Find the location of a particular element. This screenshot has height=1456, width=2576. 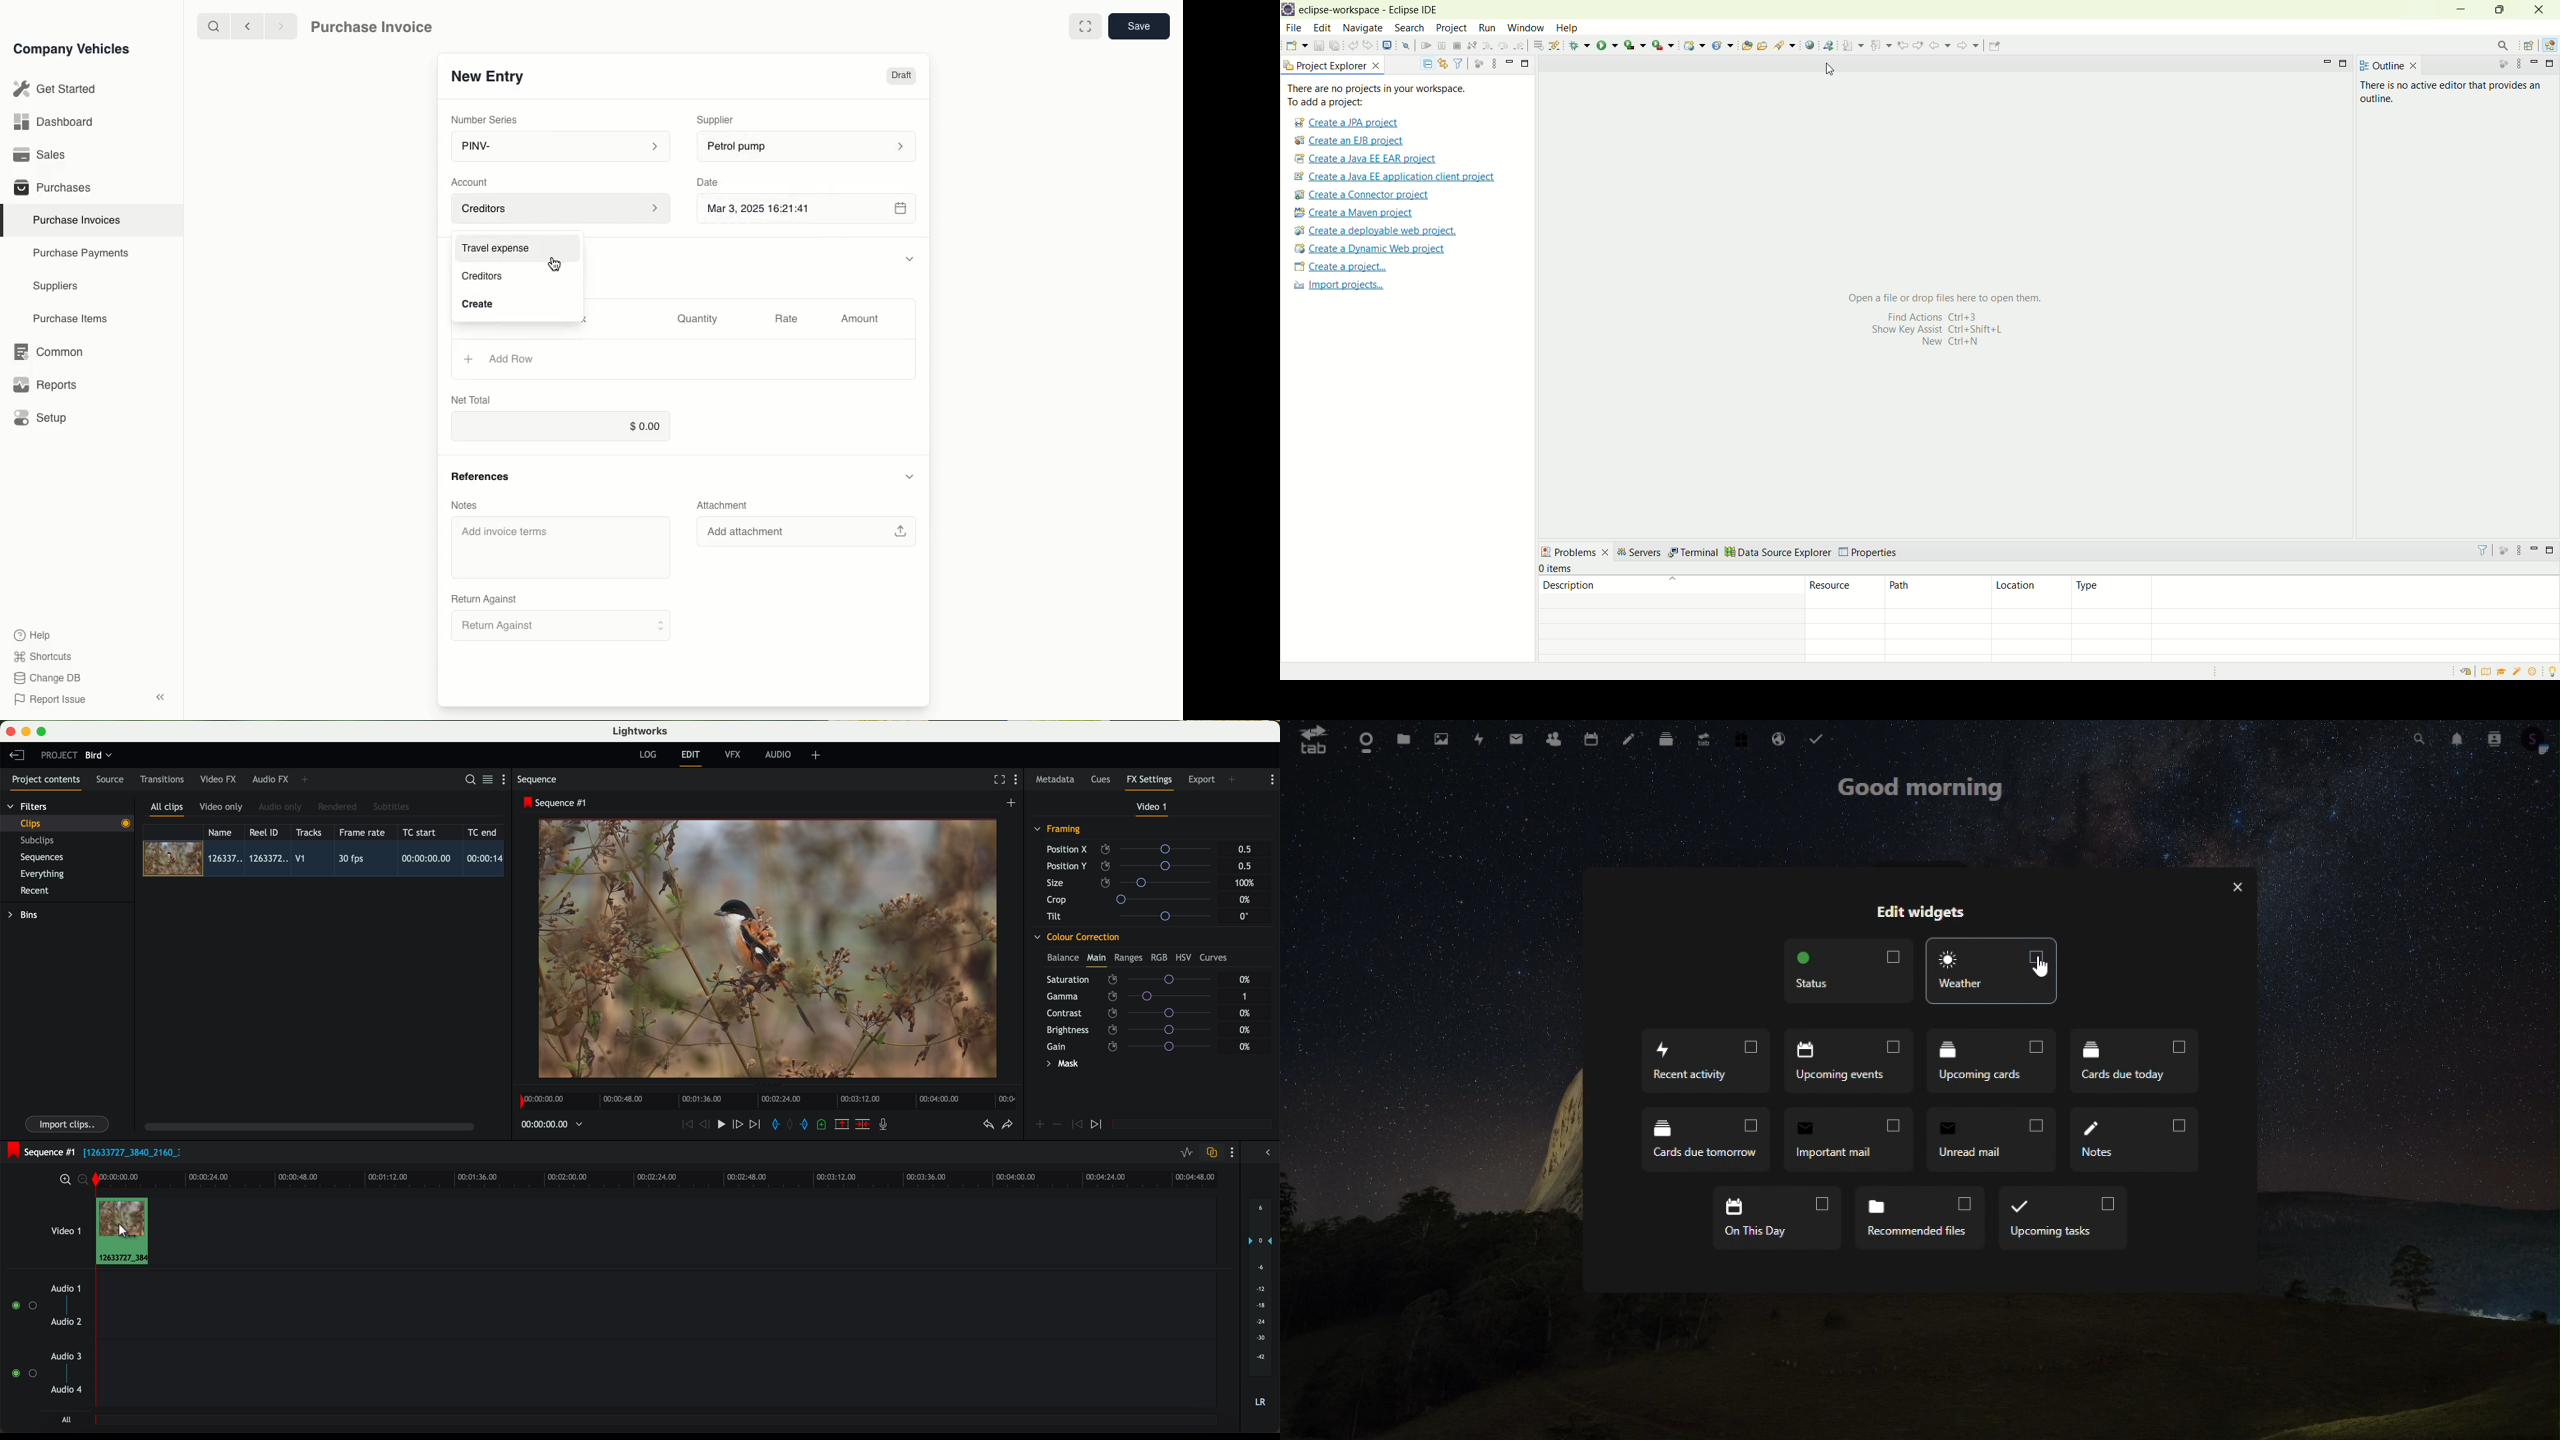

on the day is located at coordinates (1776, 1216).